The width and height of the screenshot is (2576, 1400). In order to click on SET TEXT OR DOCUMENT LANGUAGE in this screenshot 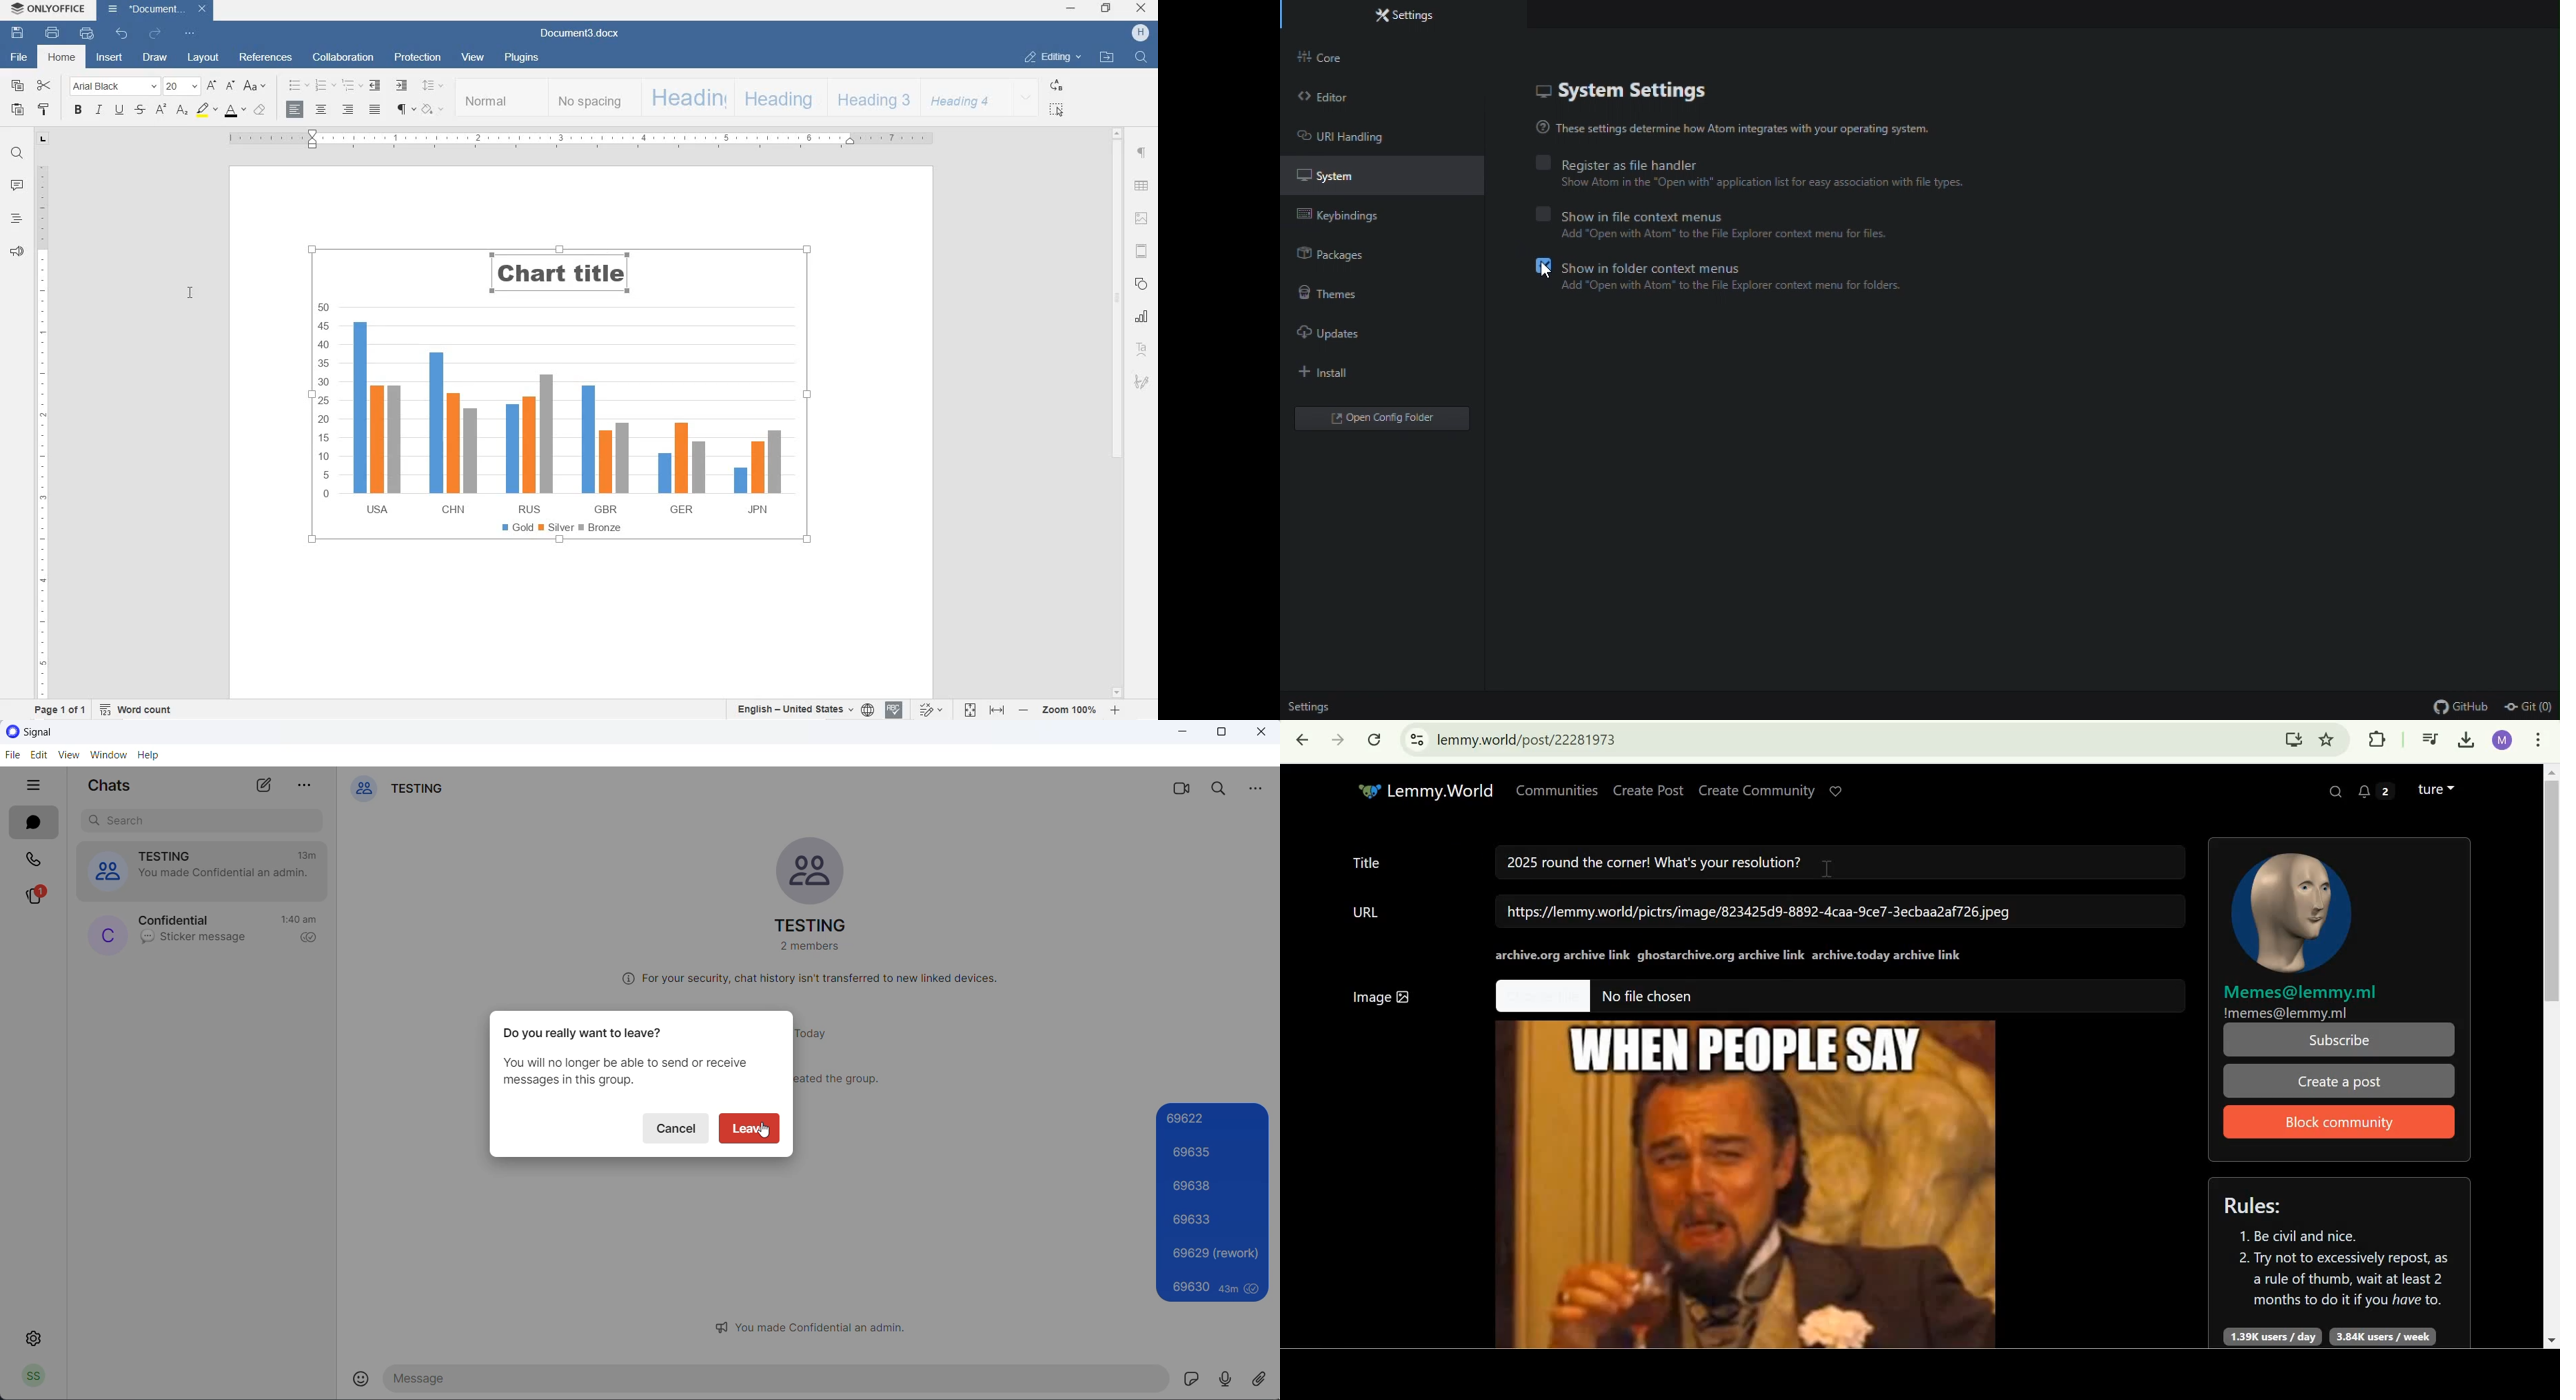, I will do `click(802, 709)`.